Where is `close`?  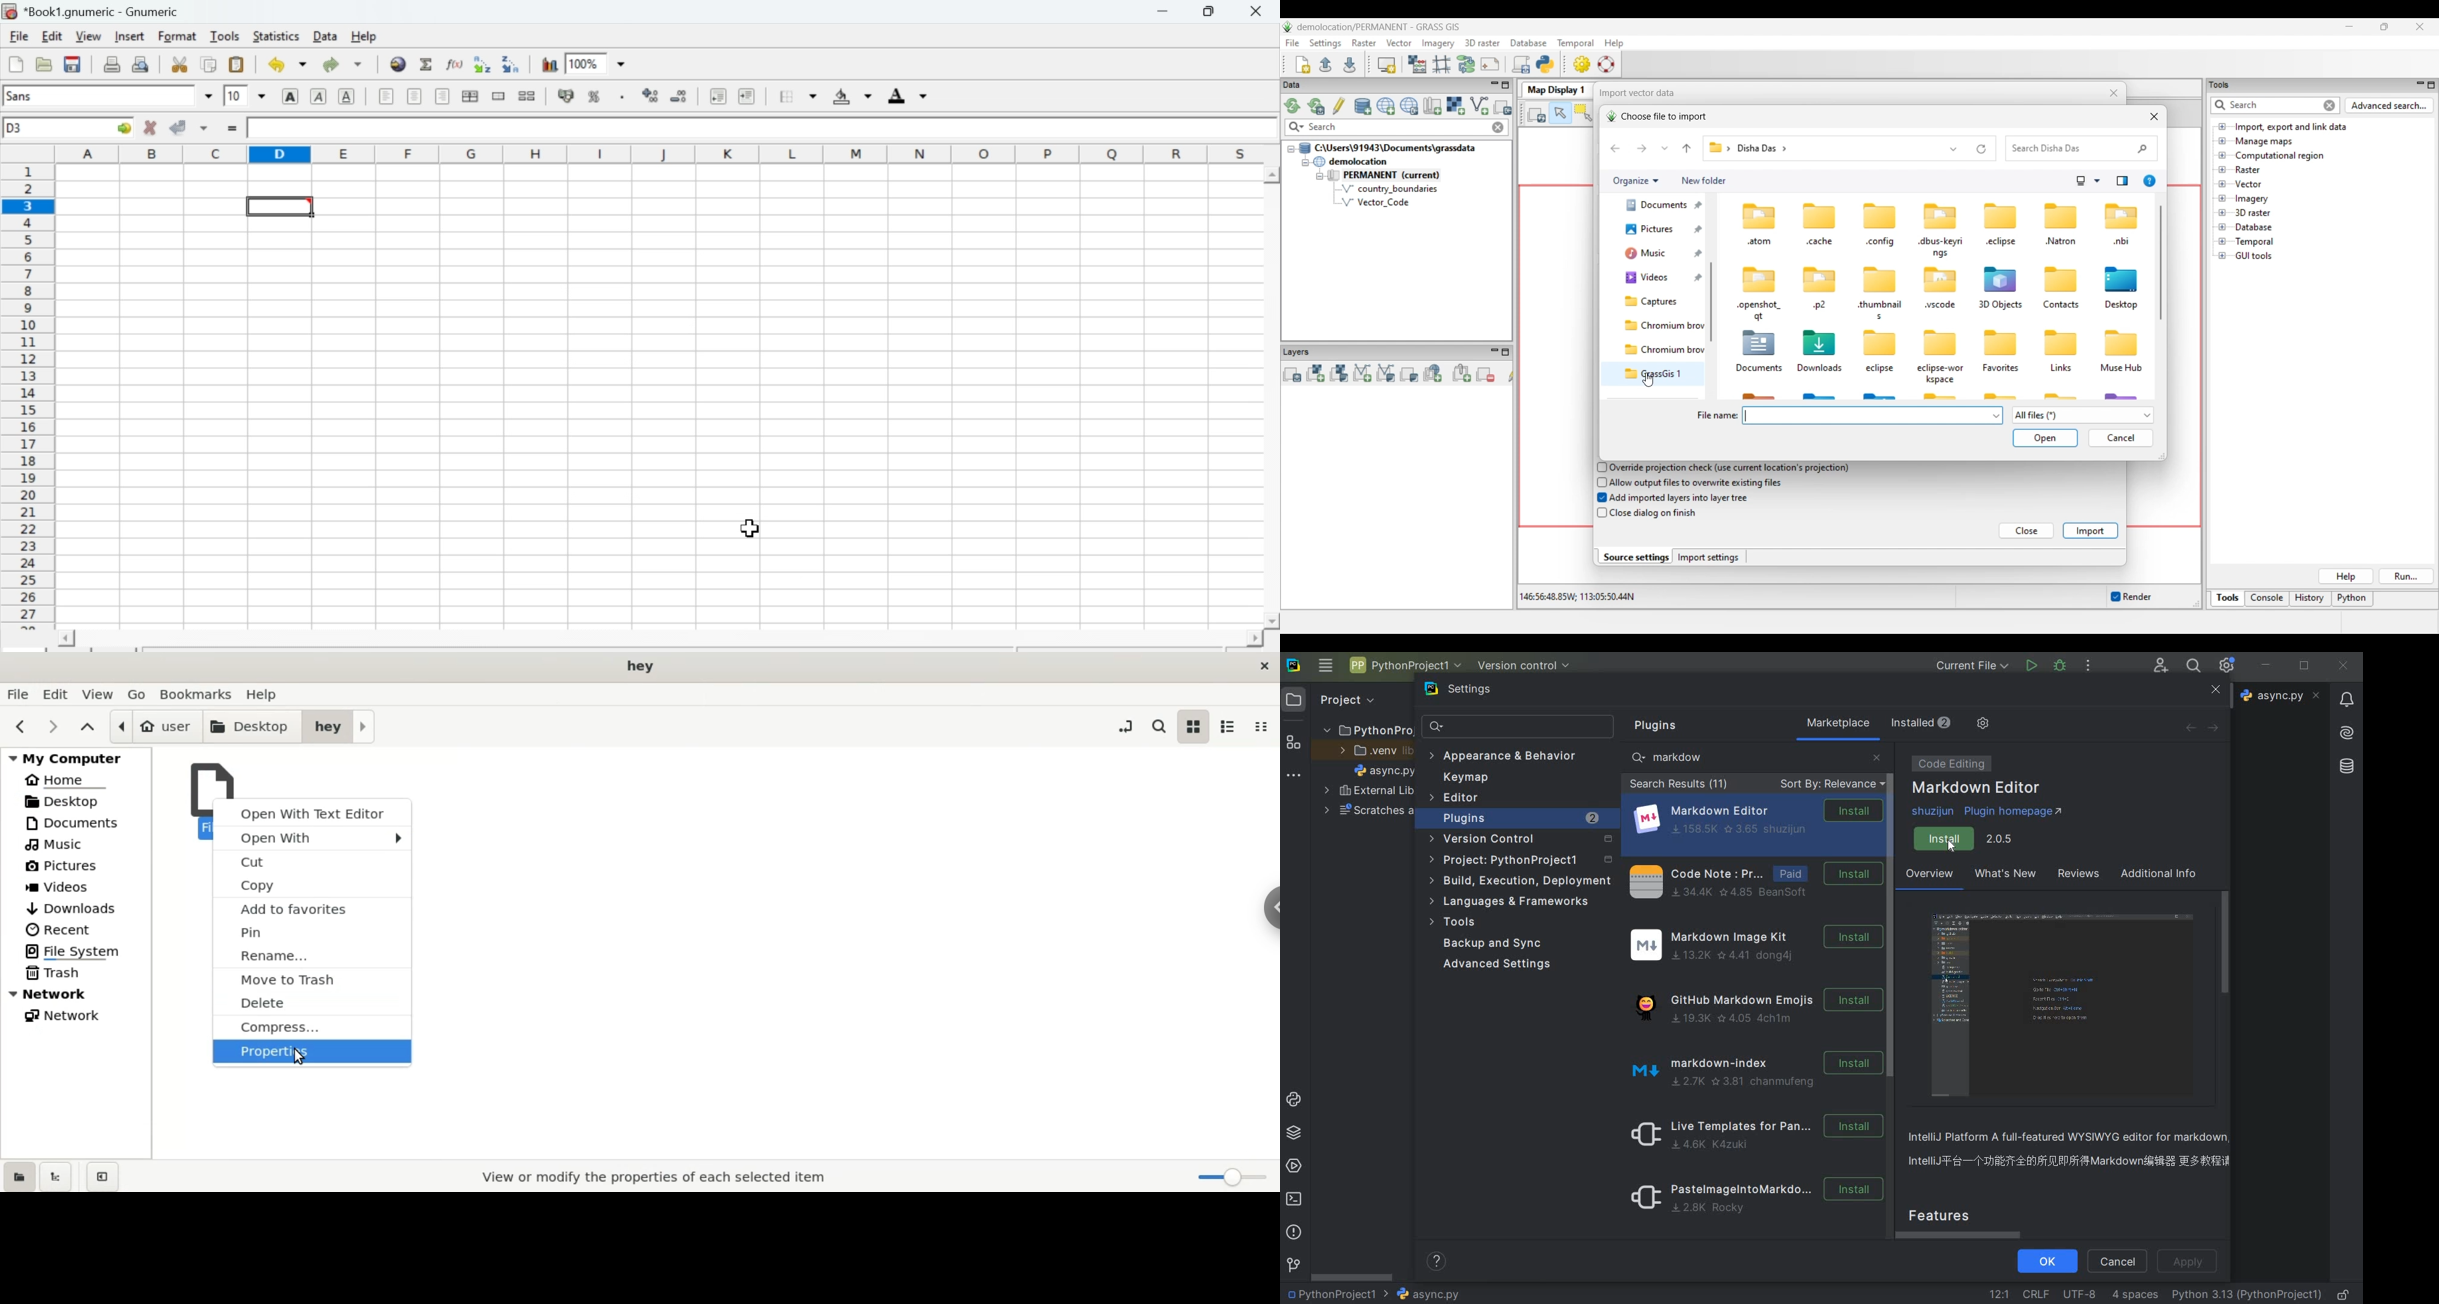
close is located at coordinates (1257, 667).